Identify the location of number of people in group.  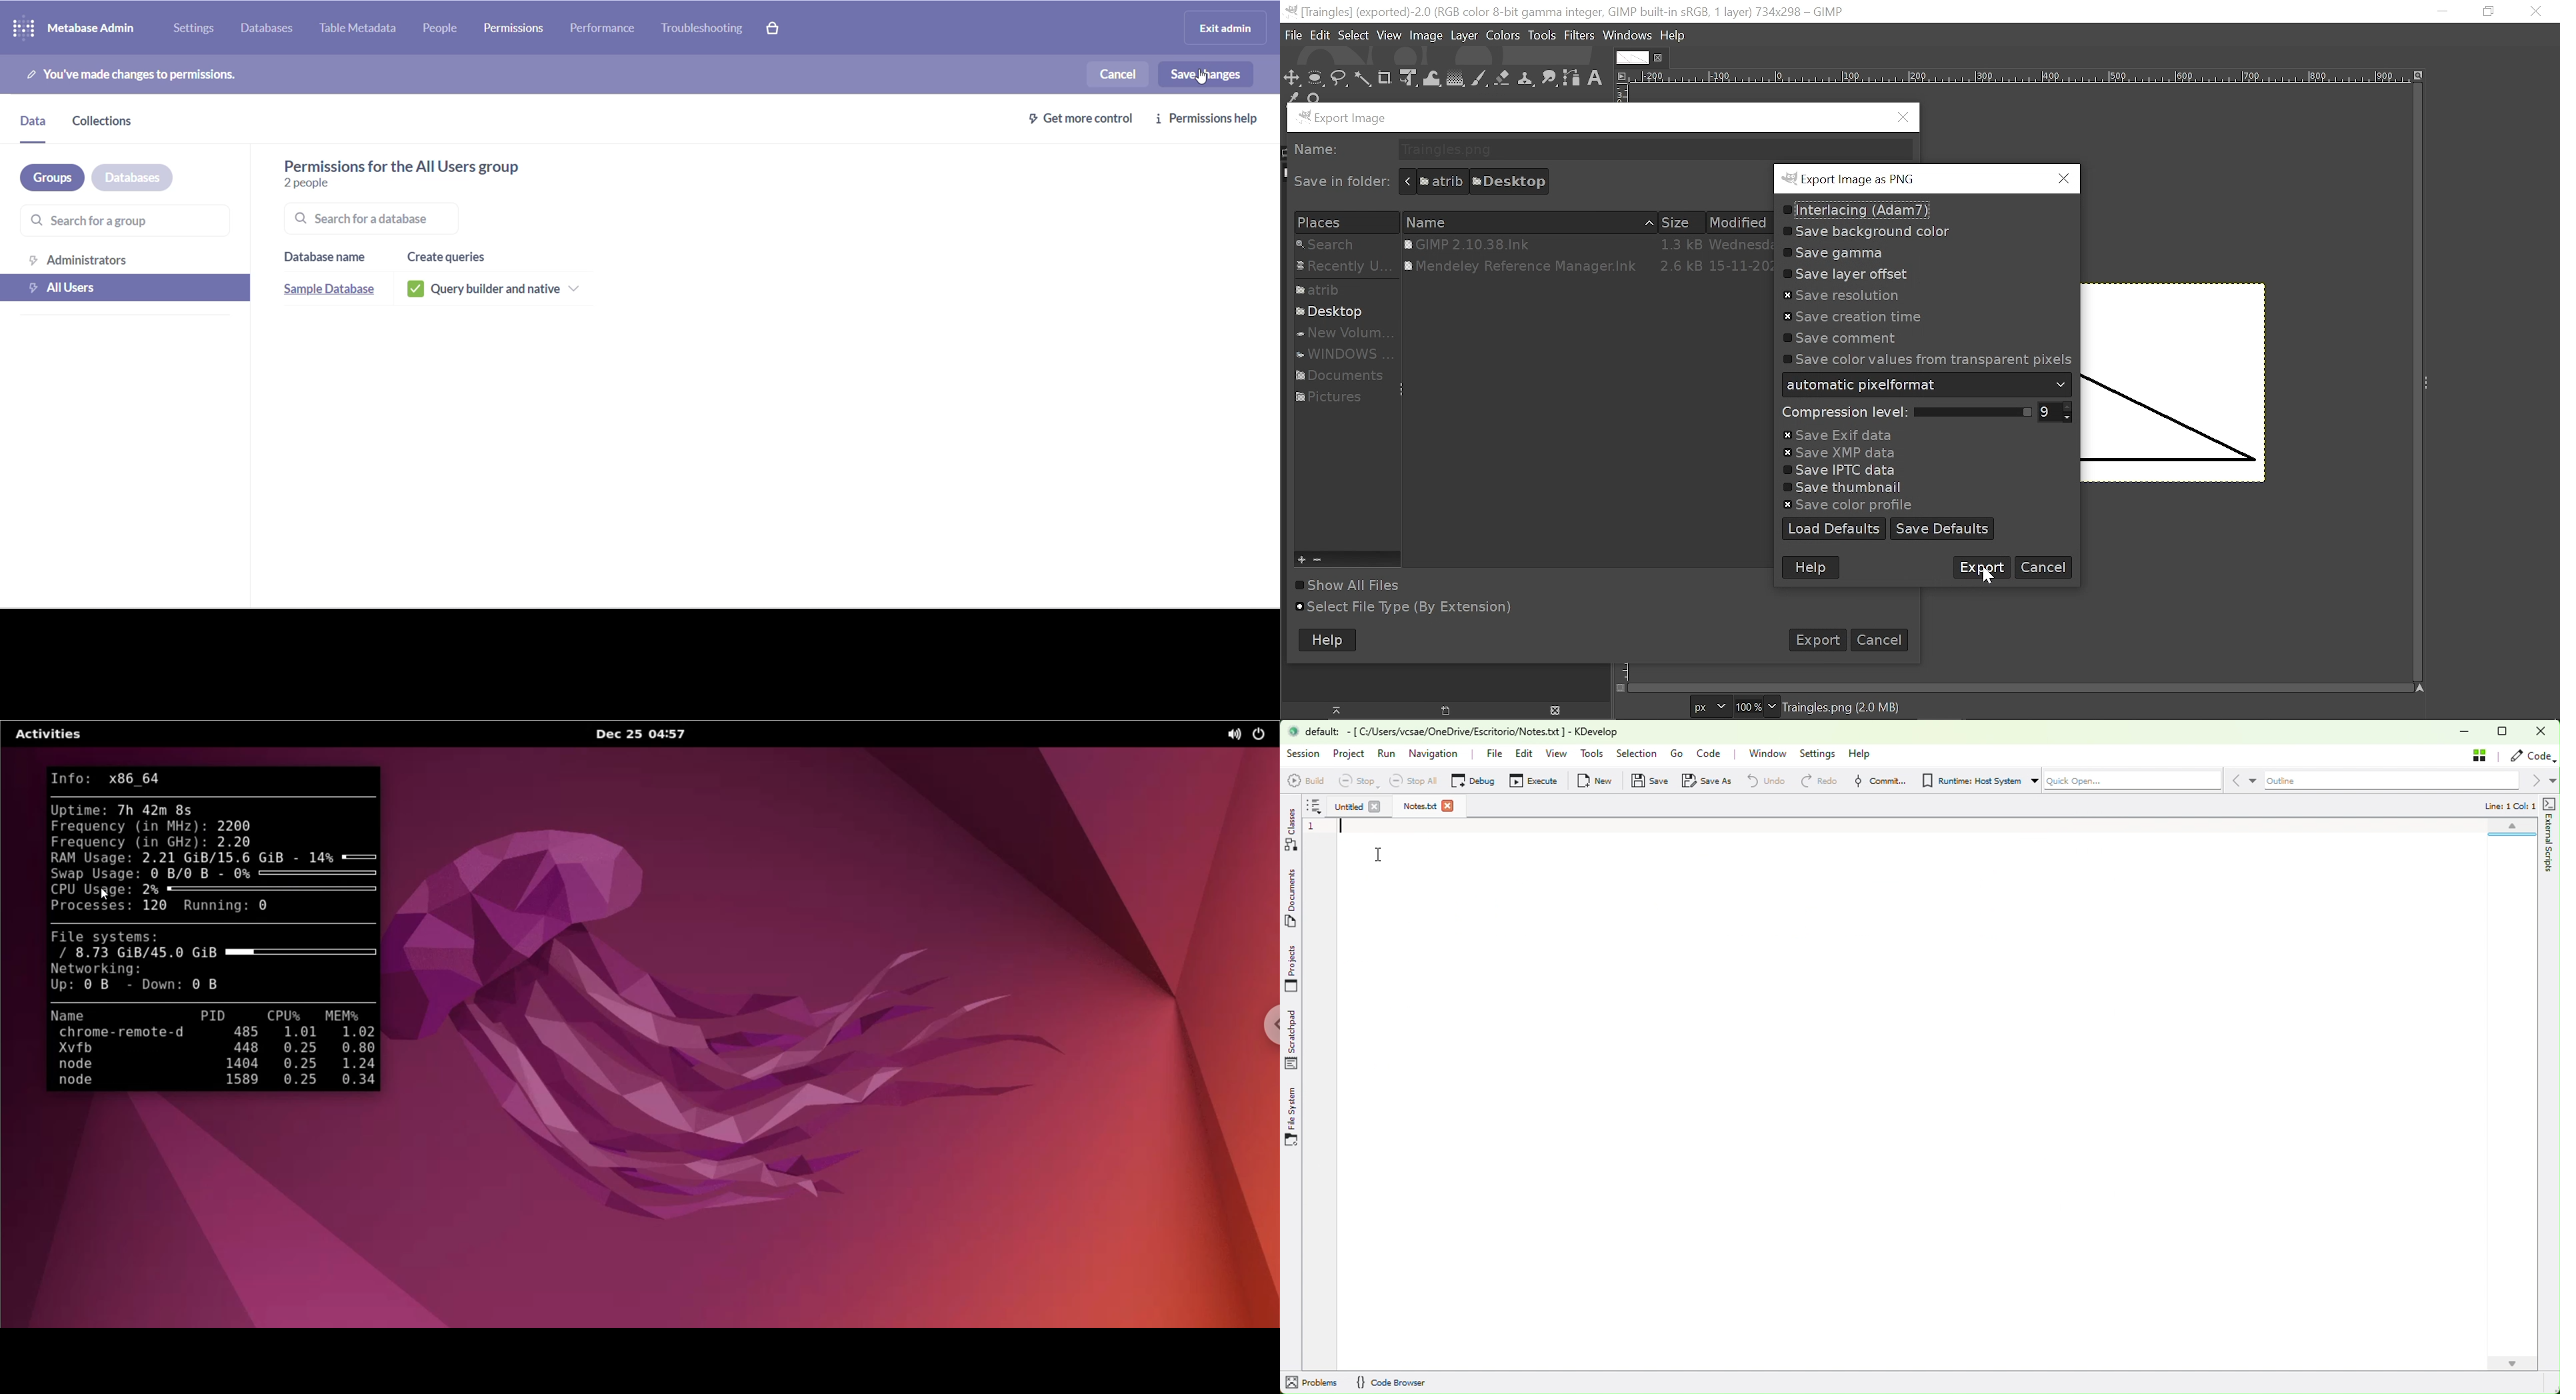
(321, 181).